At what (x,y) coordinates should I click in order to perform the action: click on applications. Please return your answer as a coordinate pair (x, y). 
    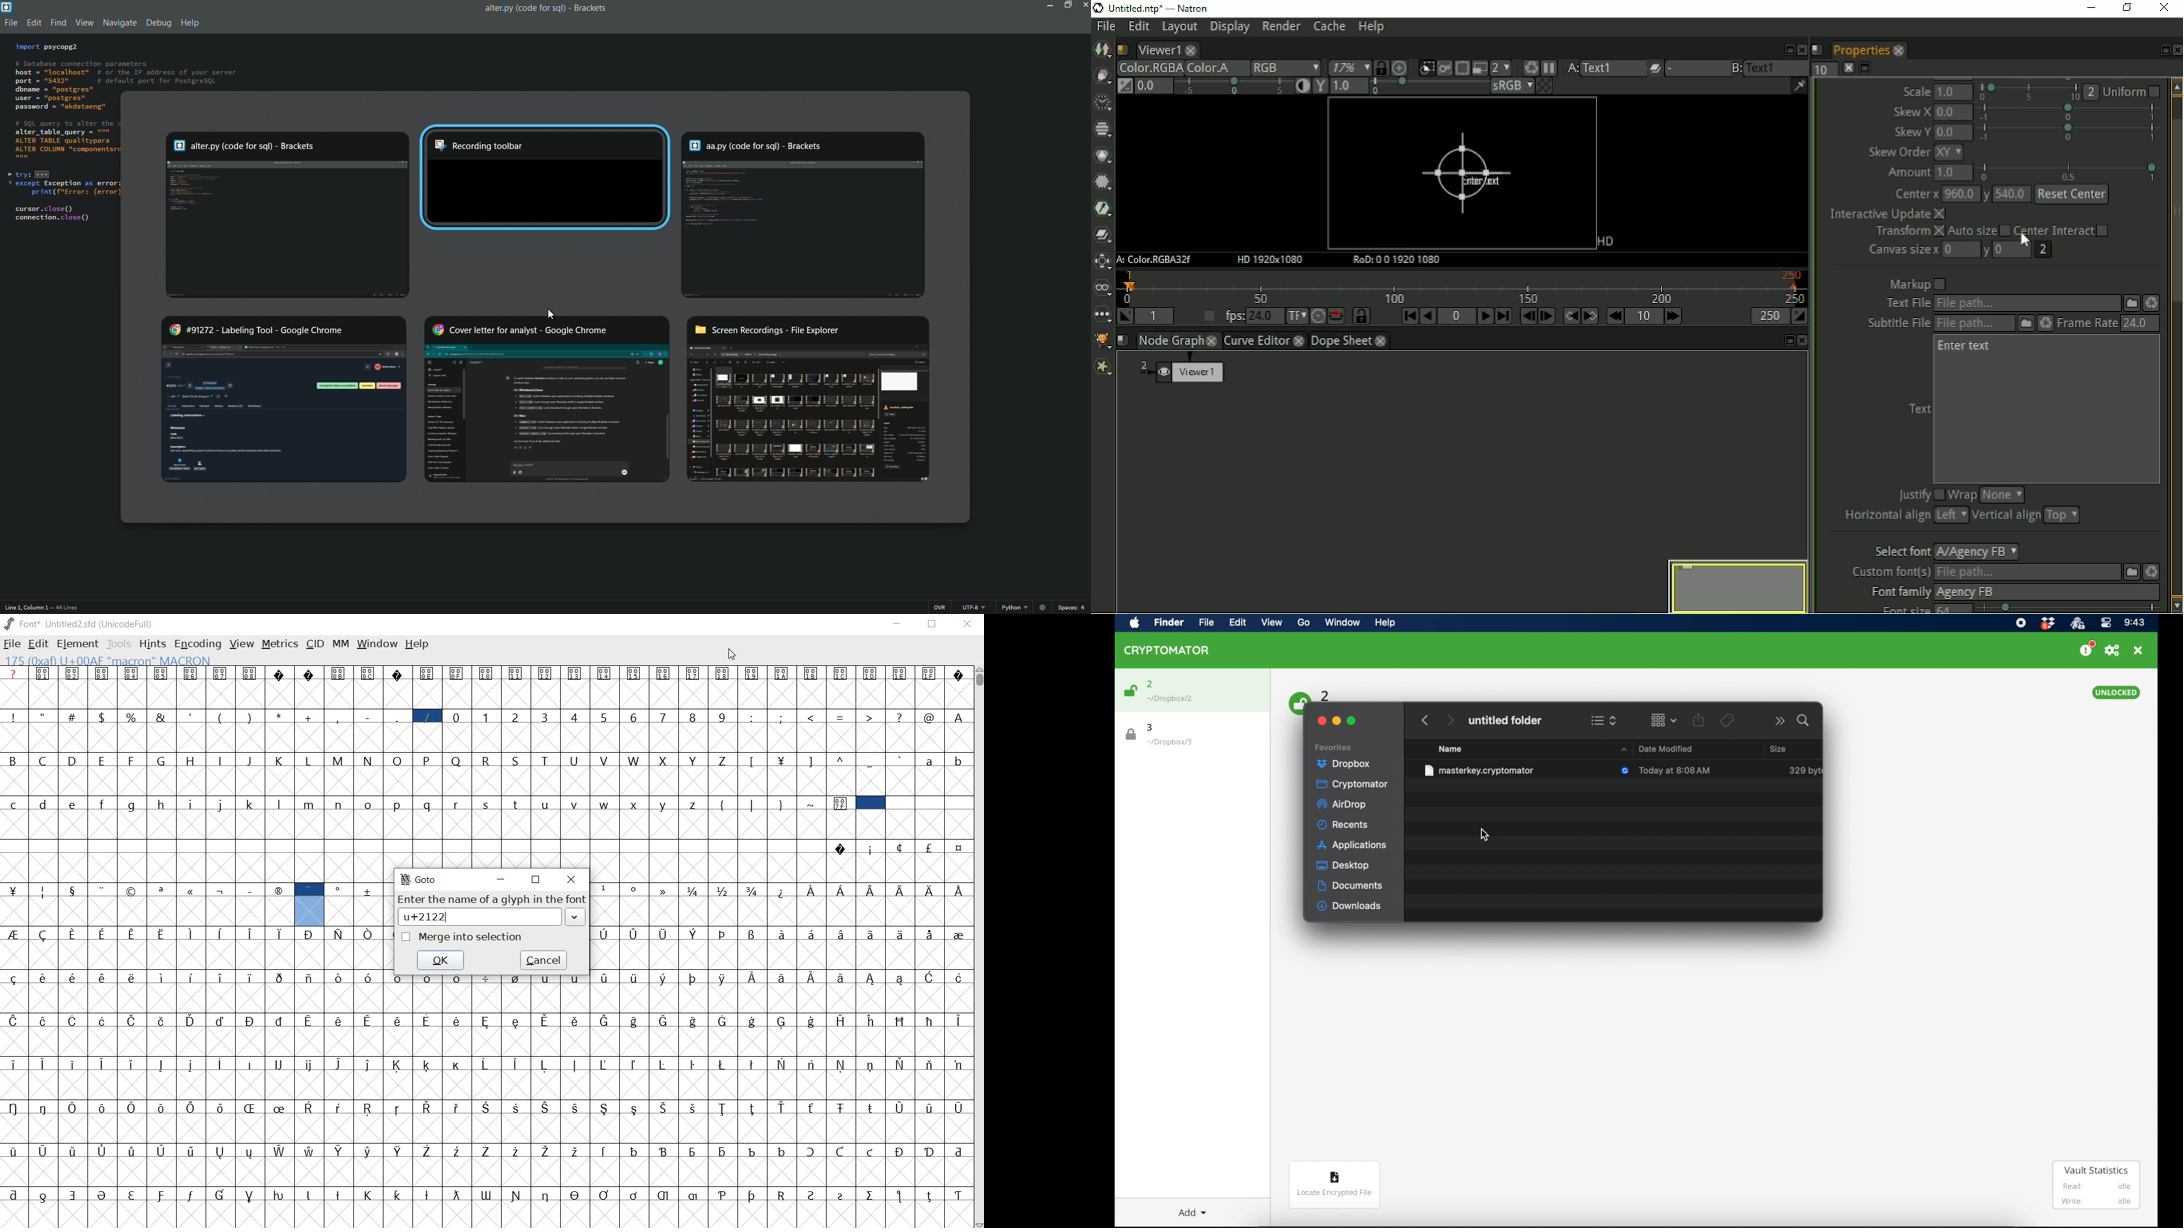
    Looking at the image, I should click on (1352, 846).